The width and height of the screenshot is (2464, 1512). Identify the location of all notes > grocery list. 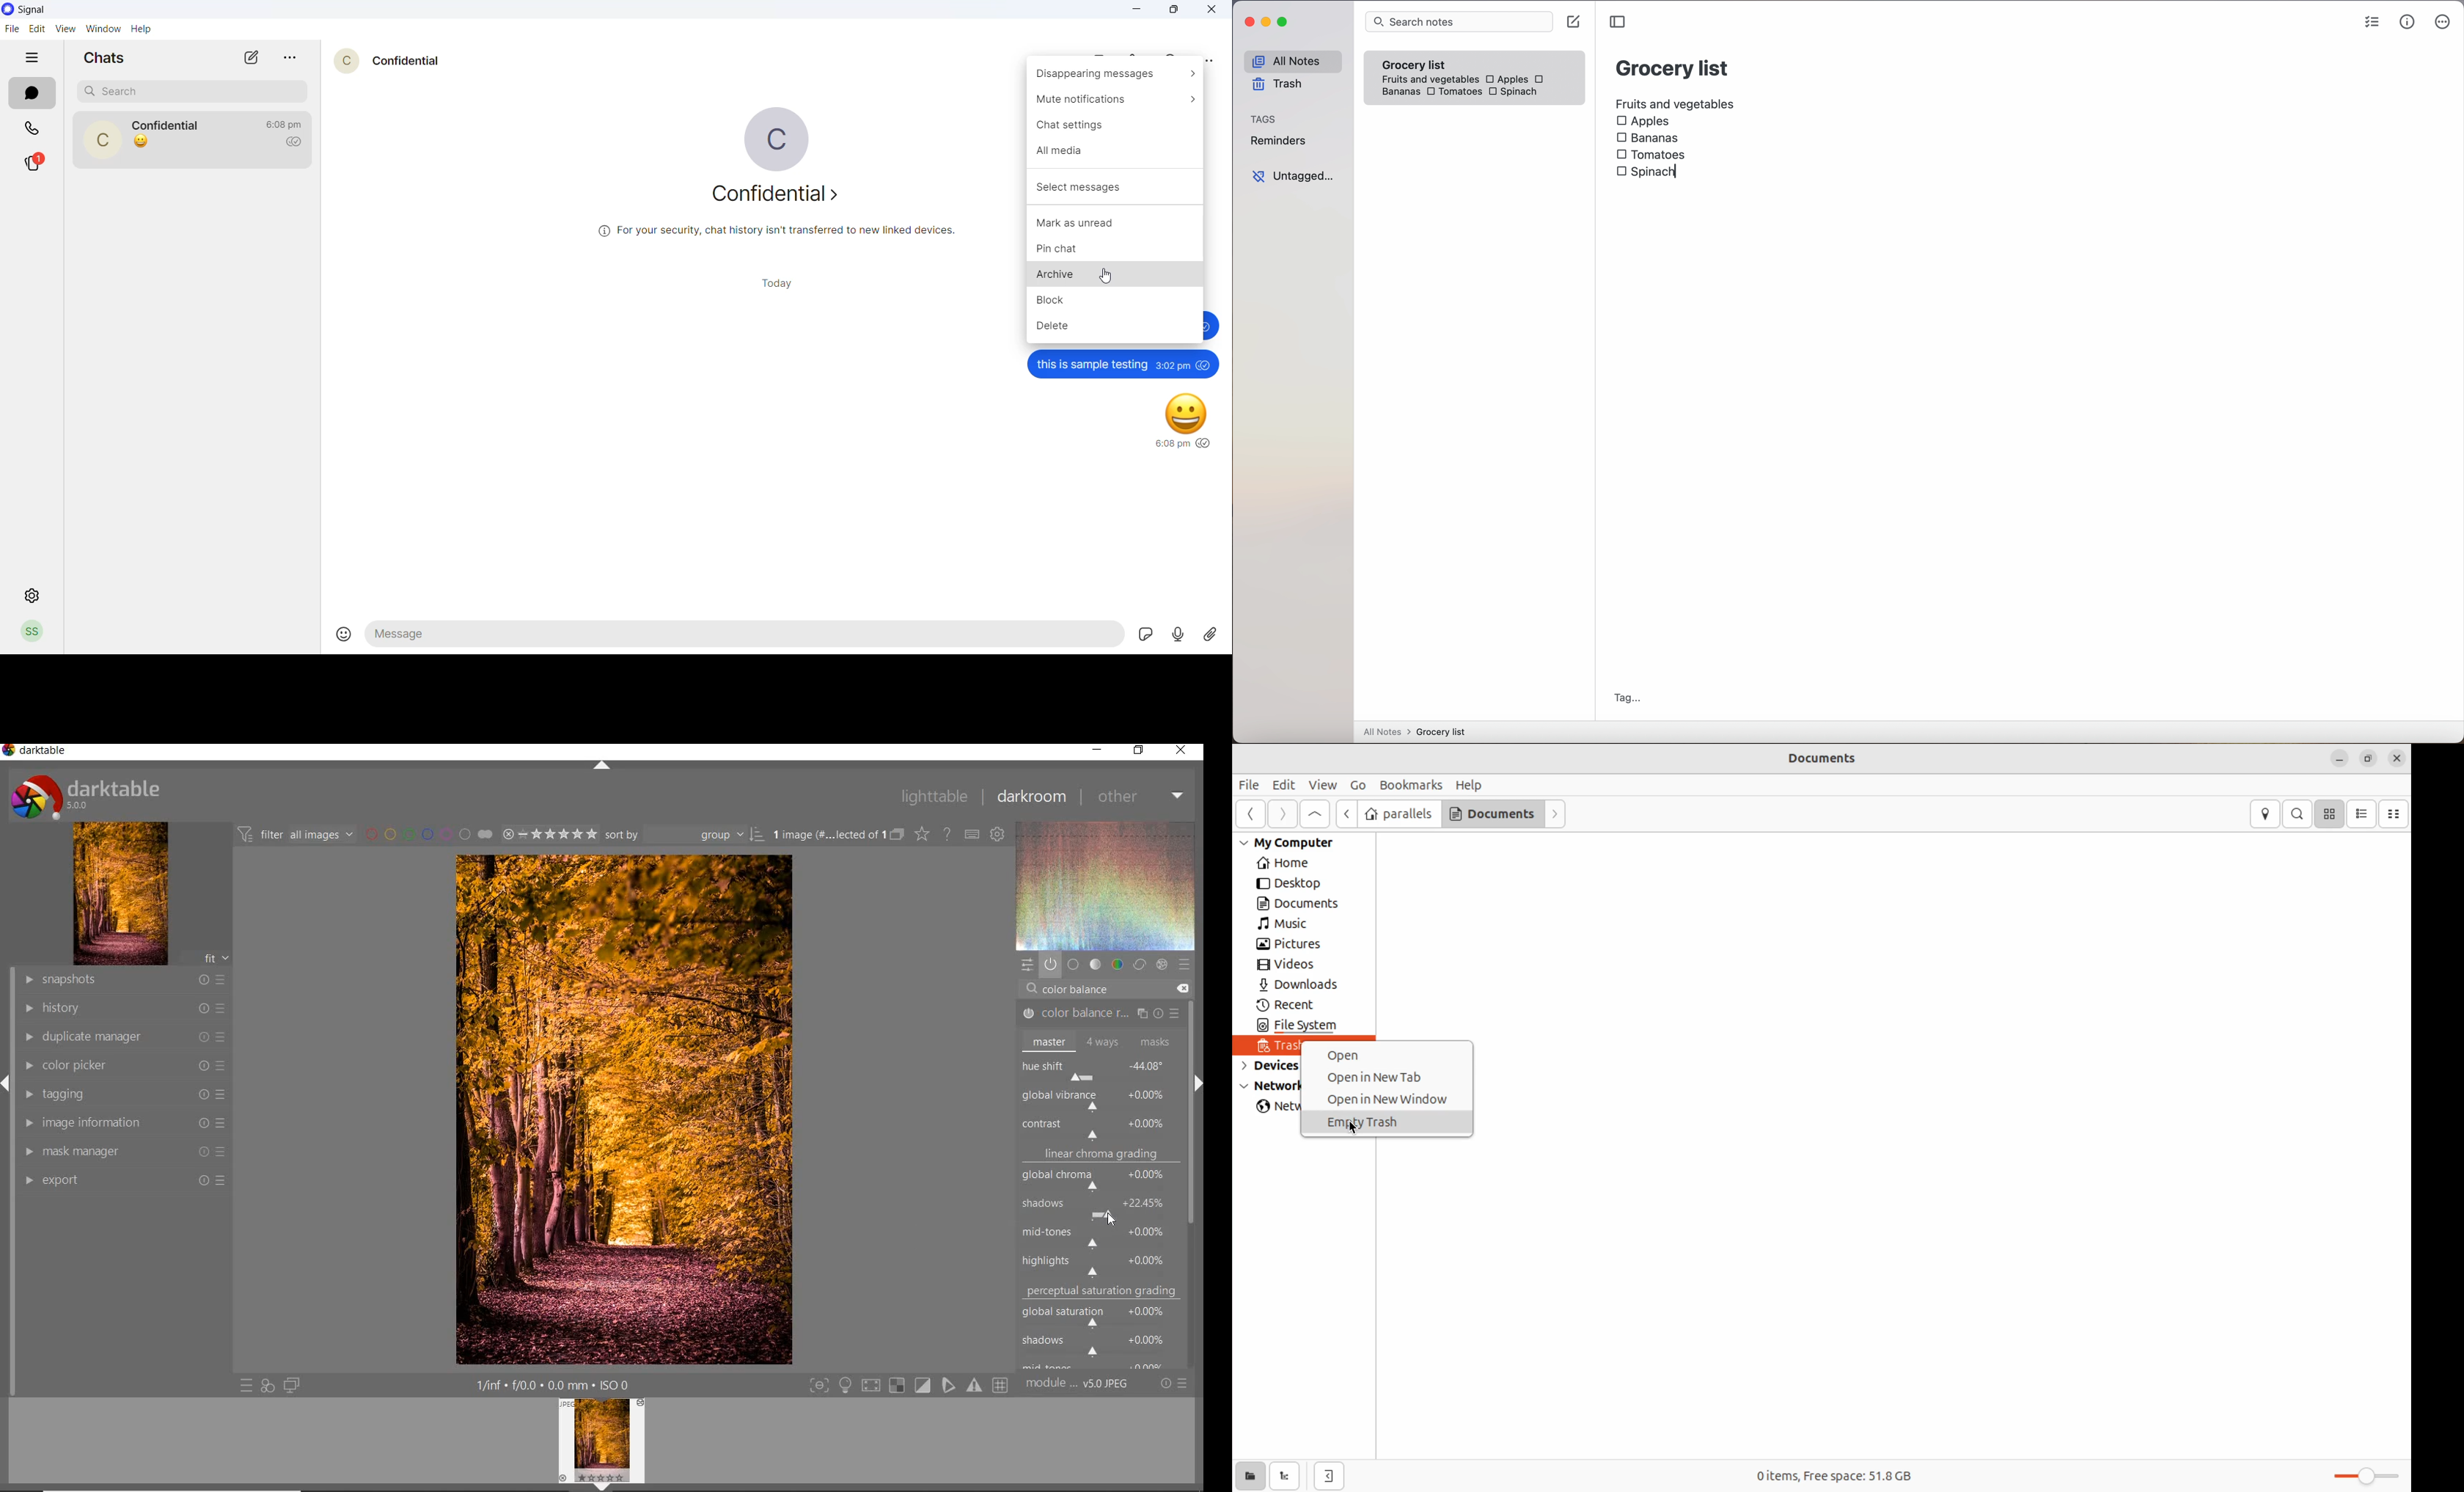
(1418, 733).